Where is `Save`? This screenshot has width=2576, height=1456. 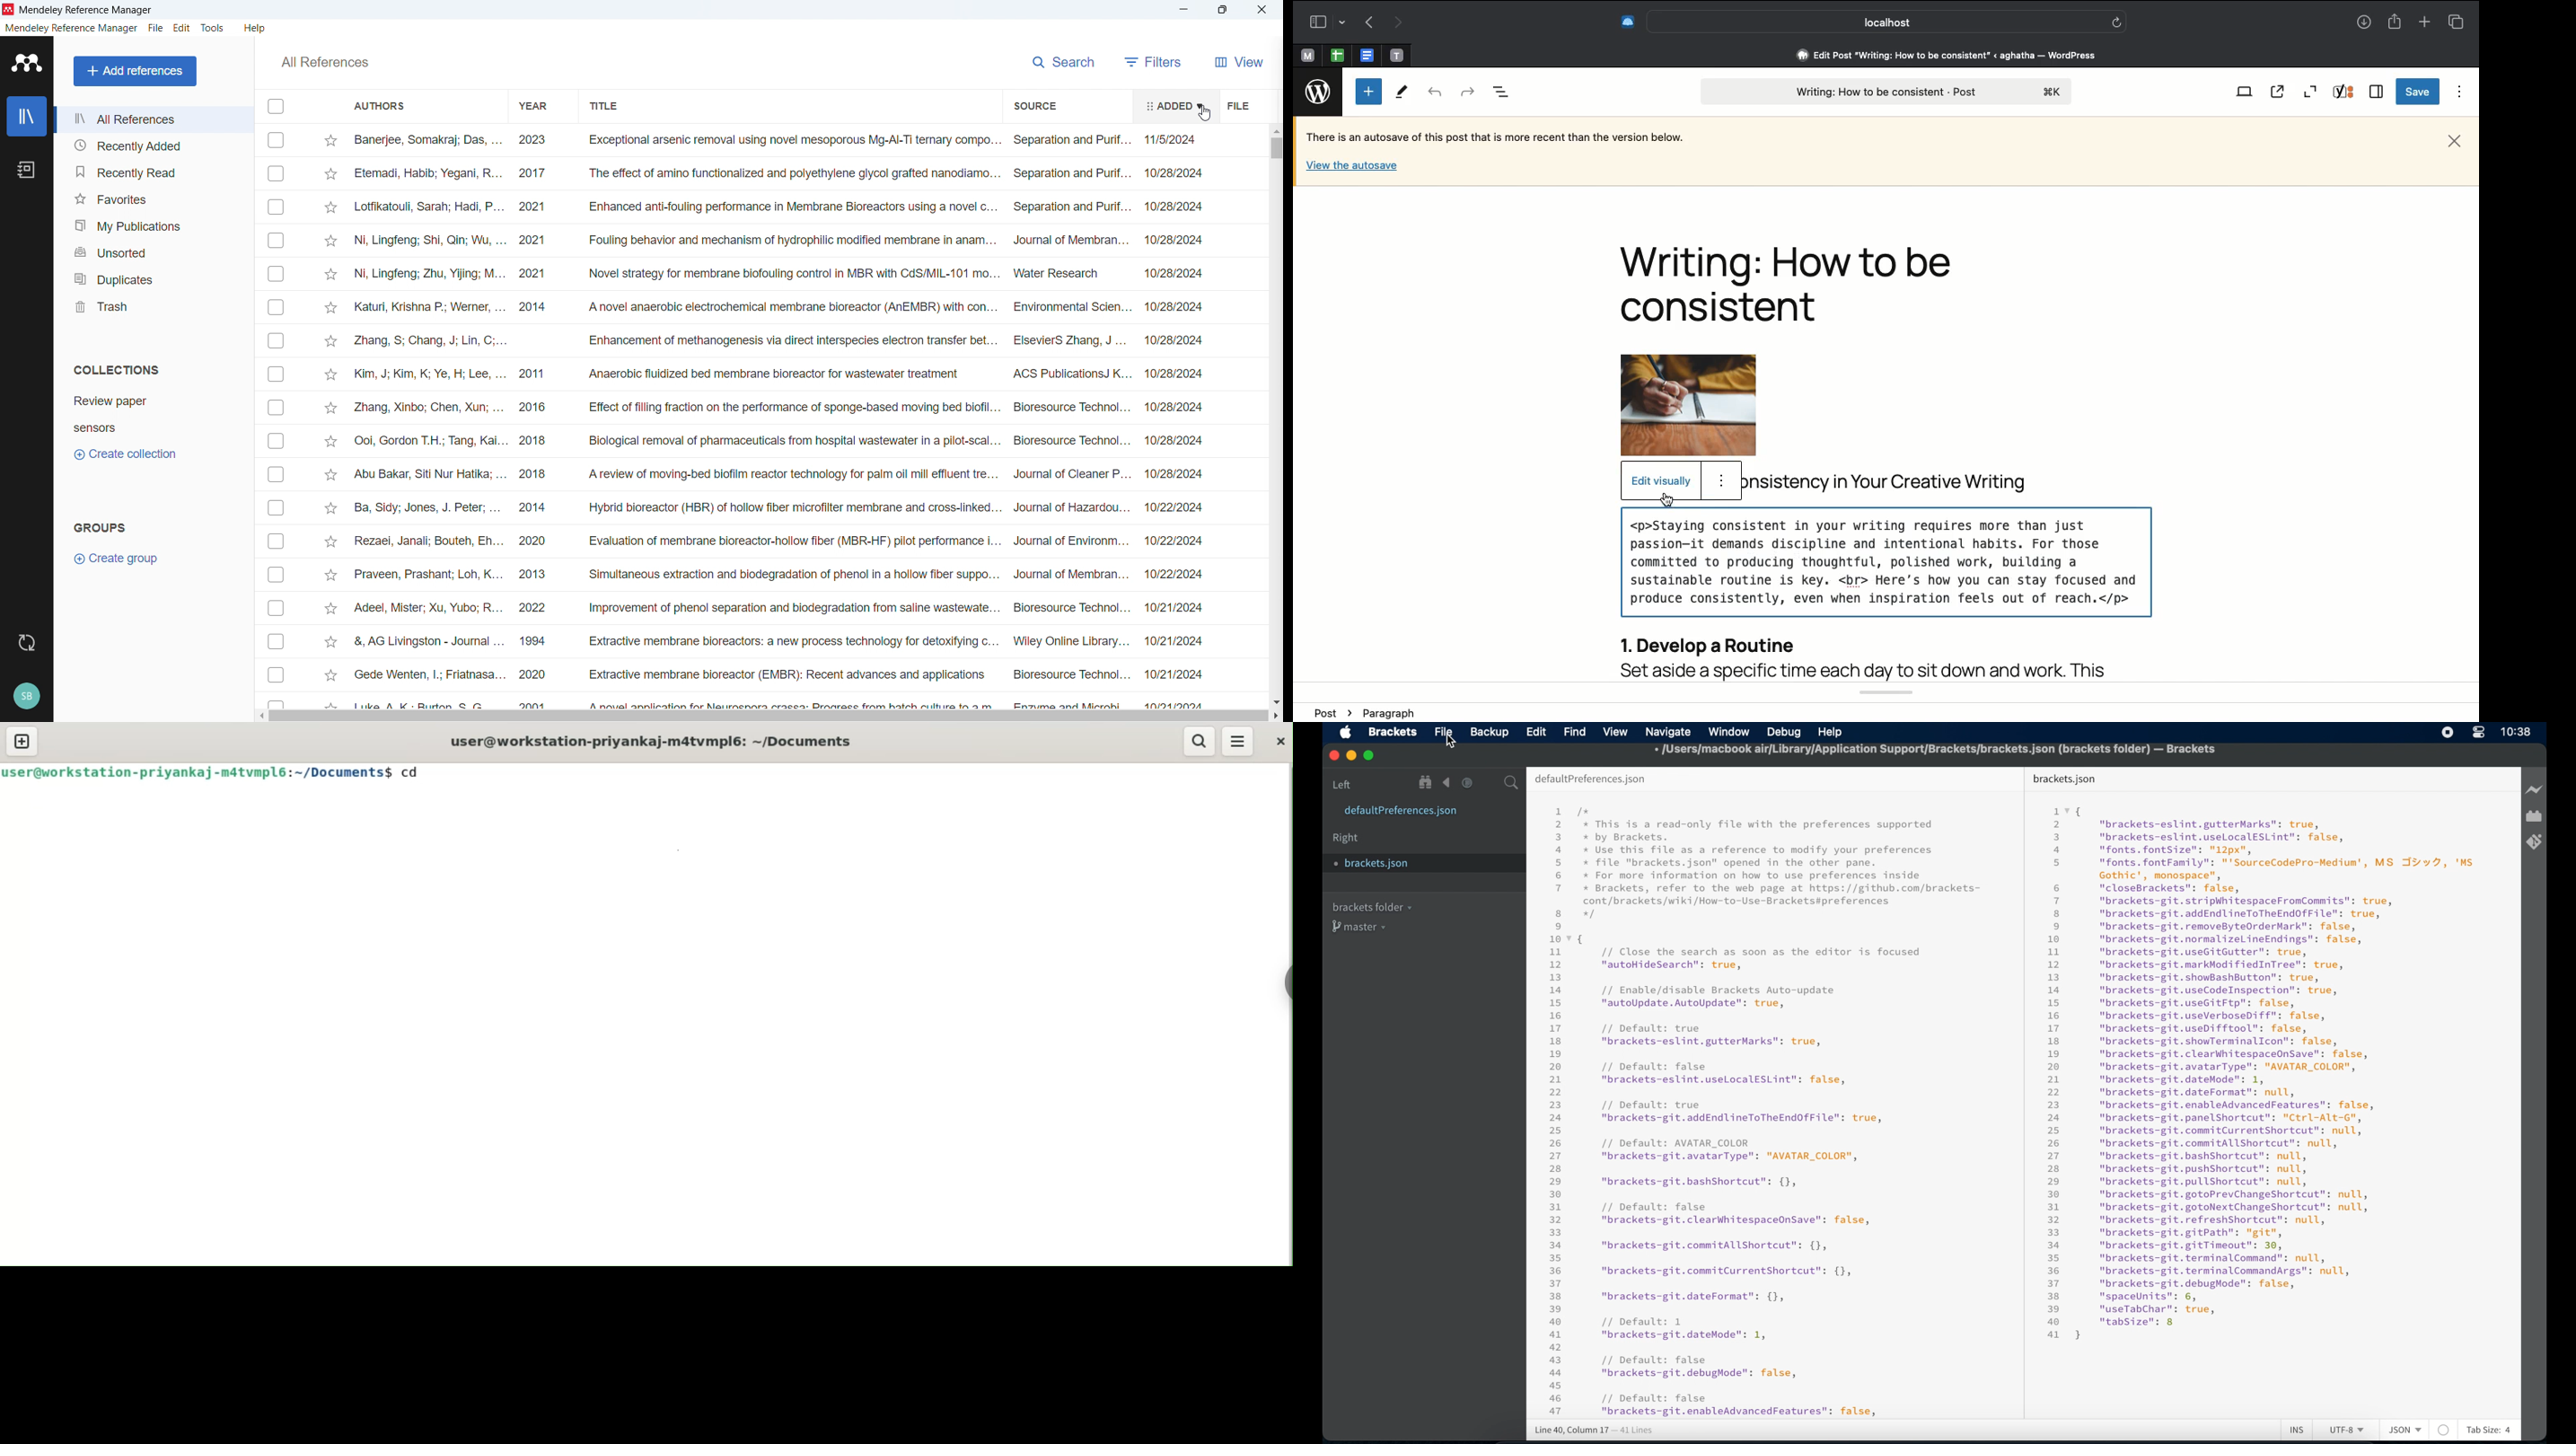
Save is located at coordinates (2416, 92).